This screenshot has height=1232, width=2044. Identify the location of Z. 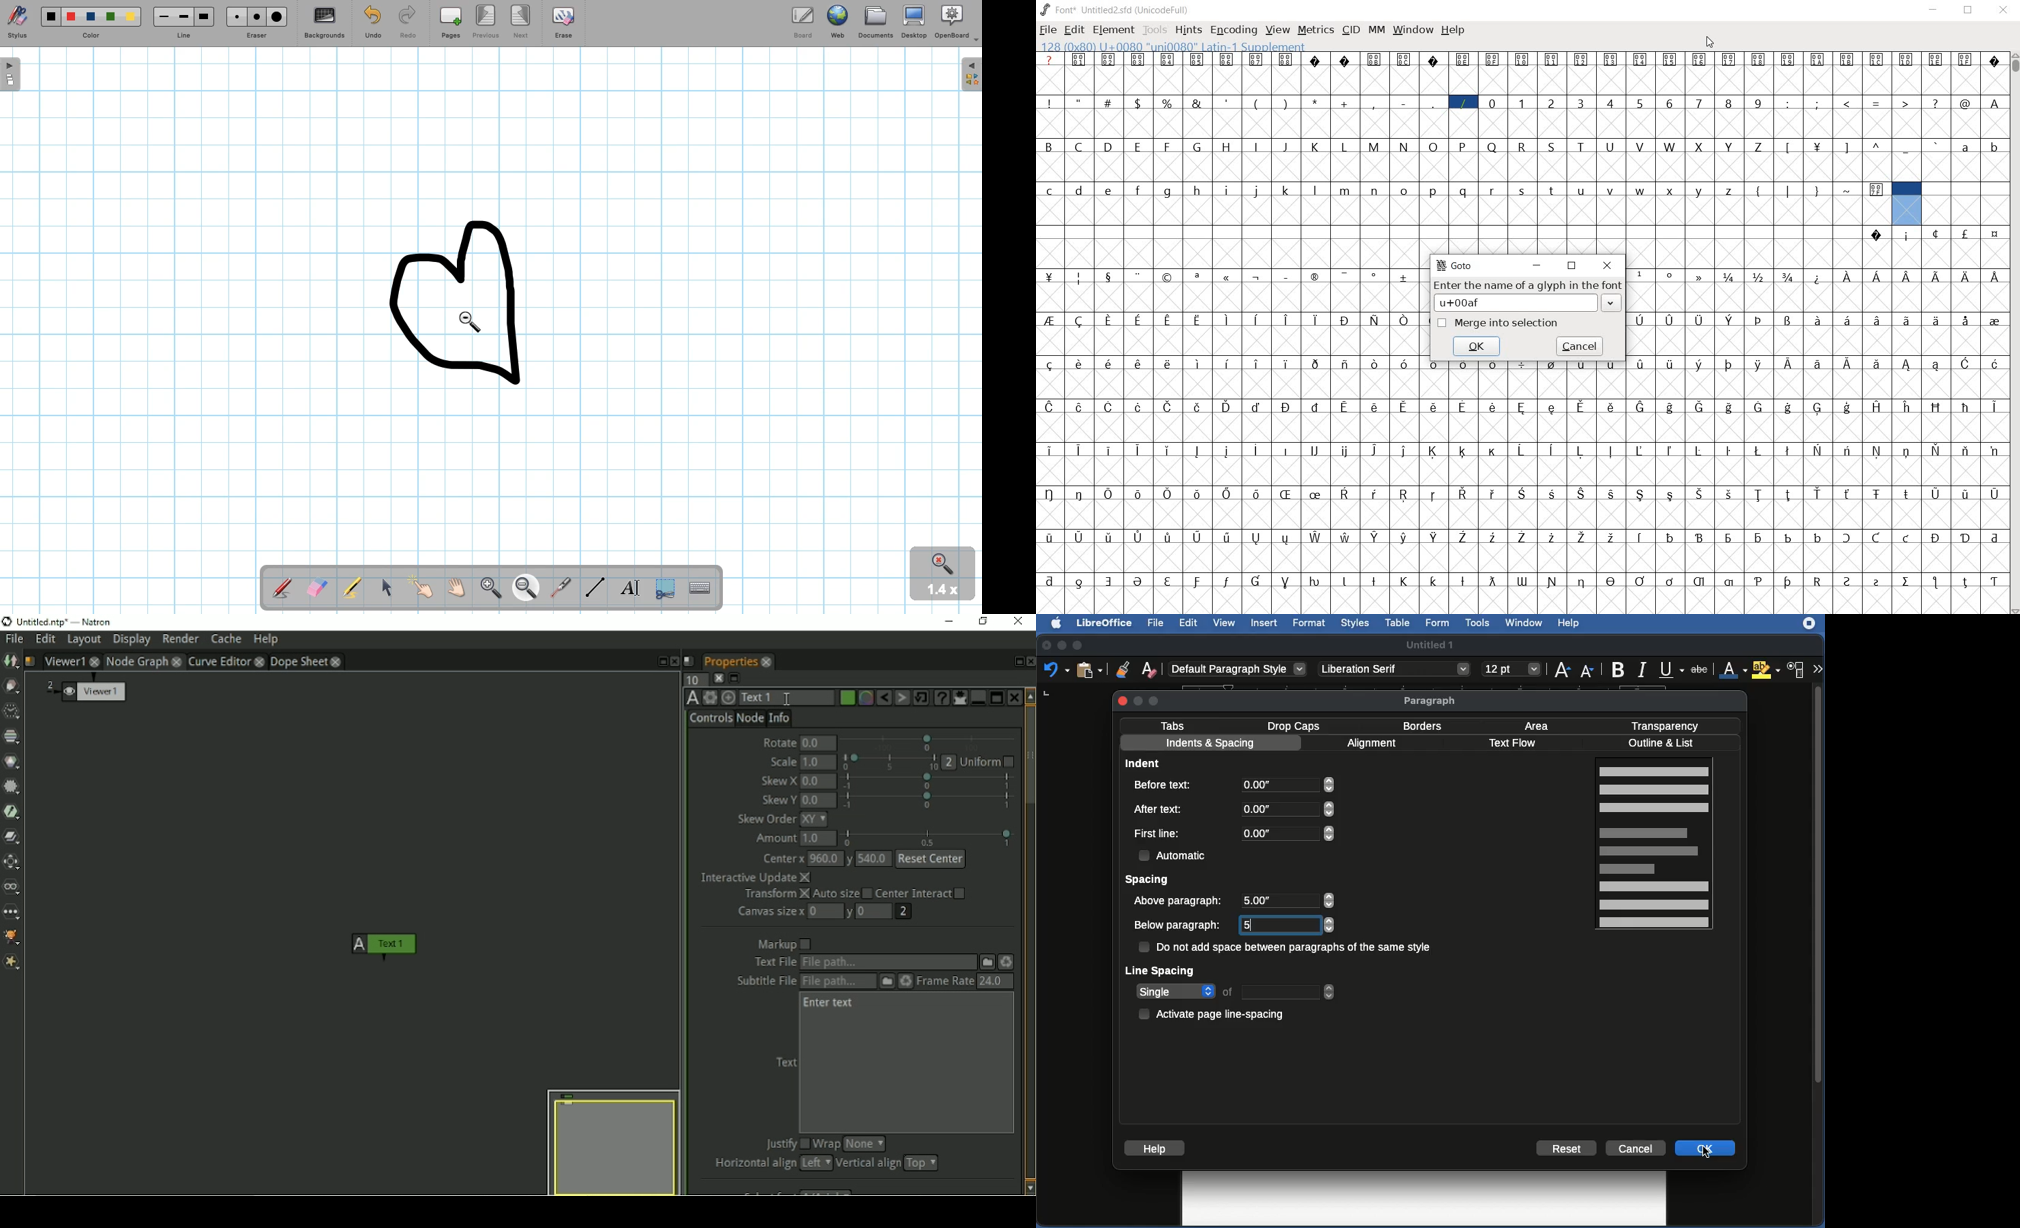
(1760, 146).